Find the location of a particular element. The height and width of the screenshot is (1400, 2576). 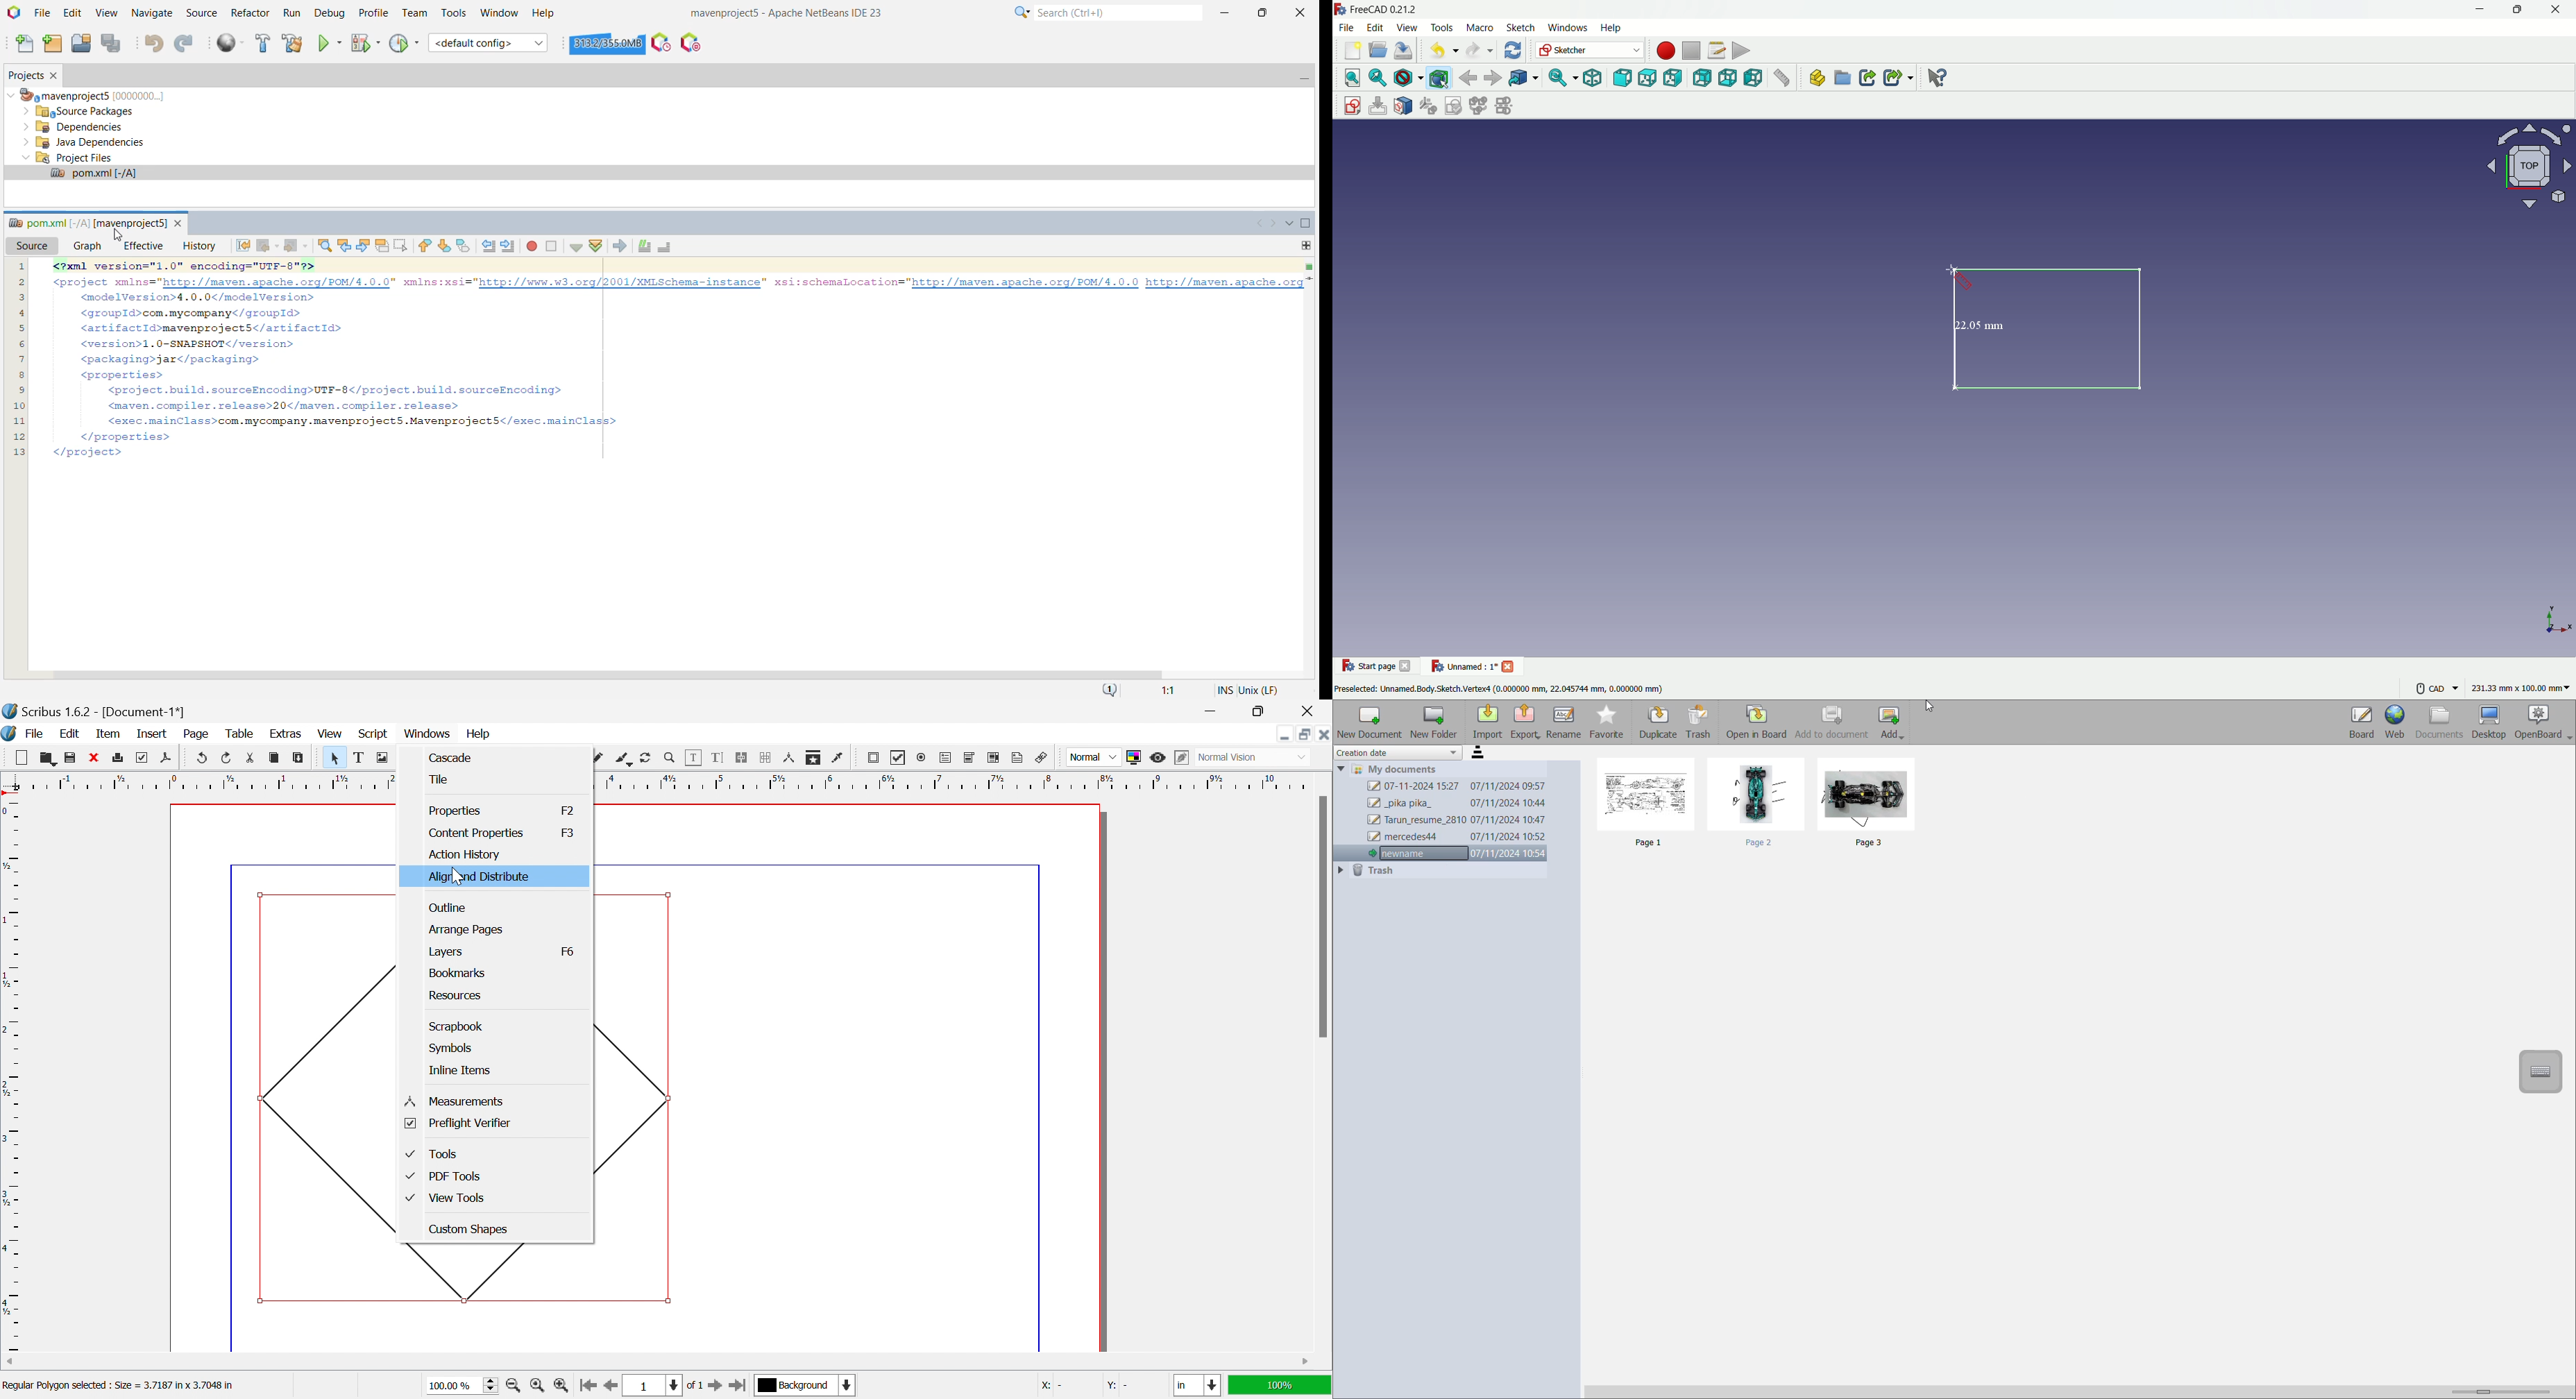

Link text frames is located at coordinates (740, 758).